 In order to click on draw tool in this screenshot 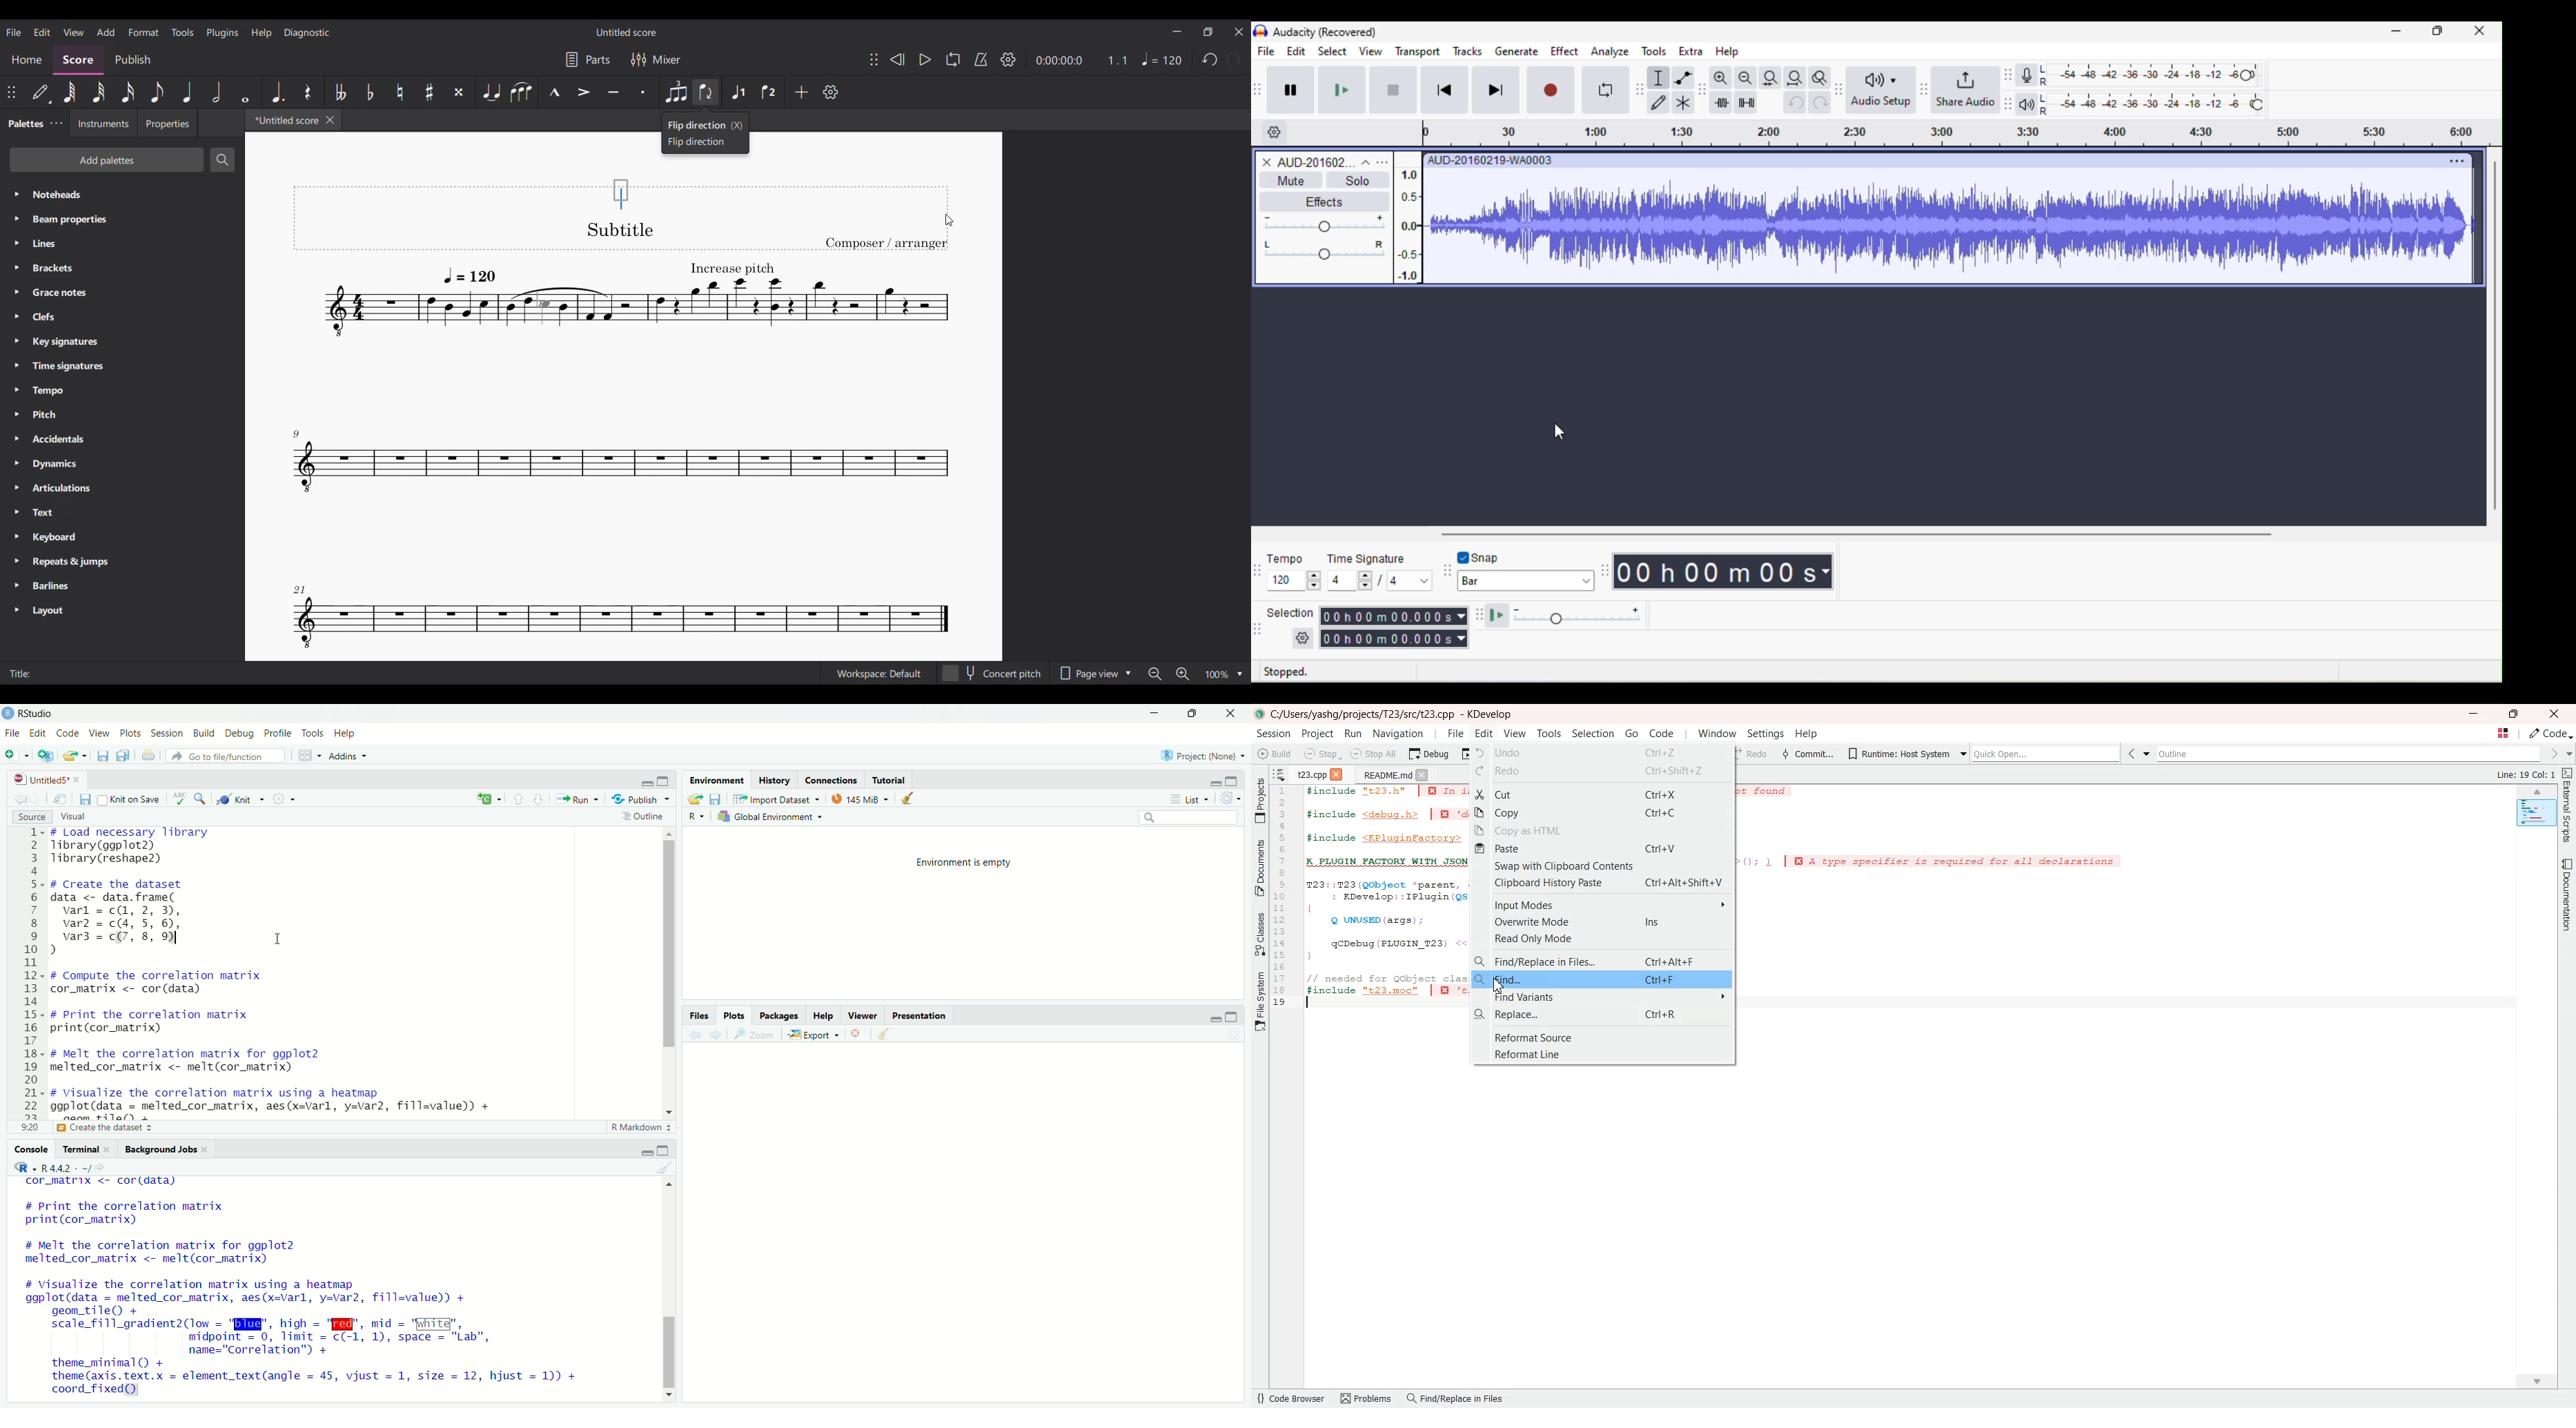, I will do `click(1660, 101)`.